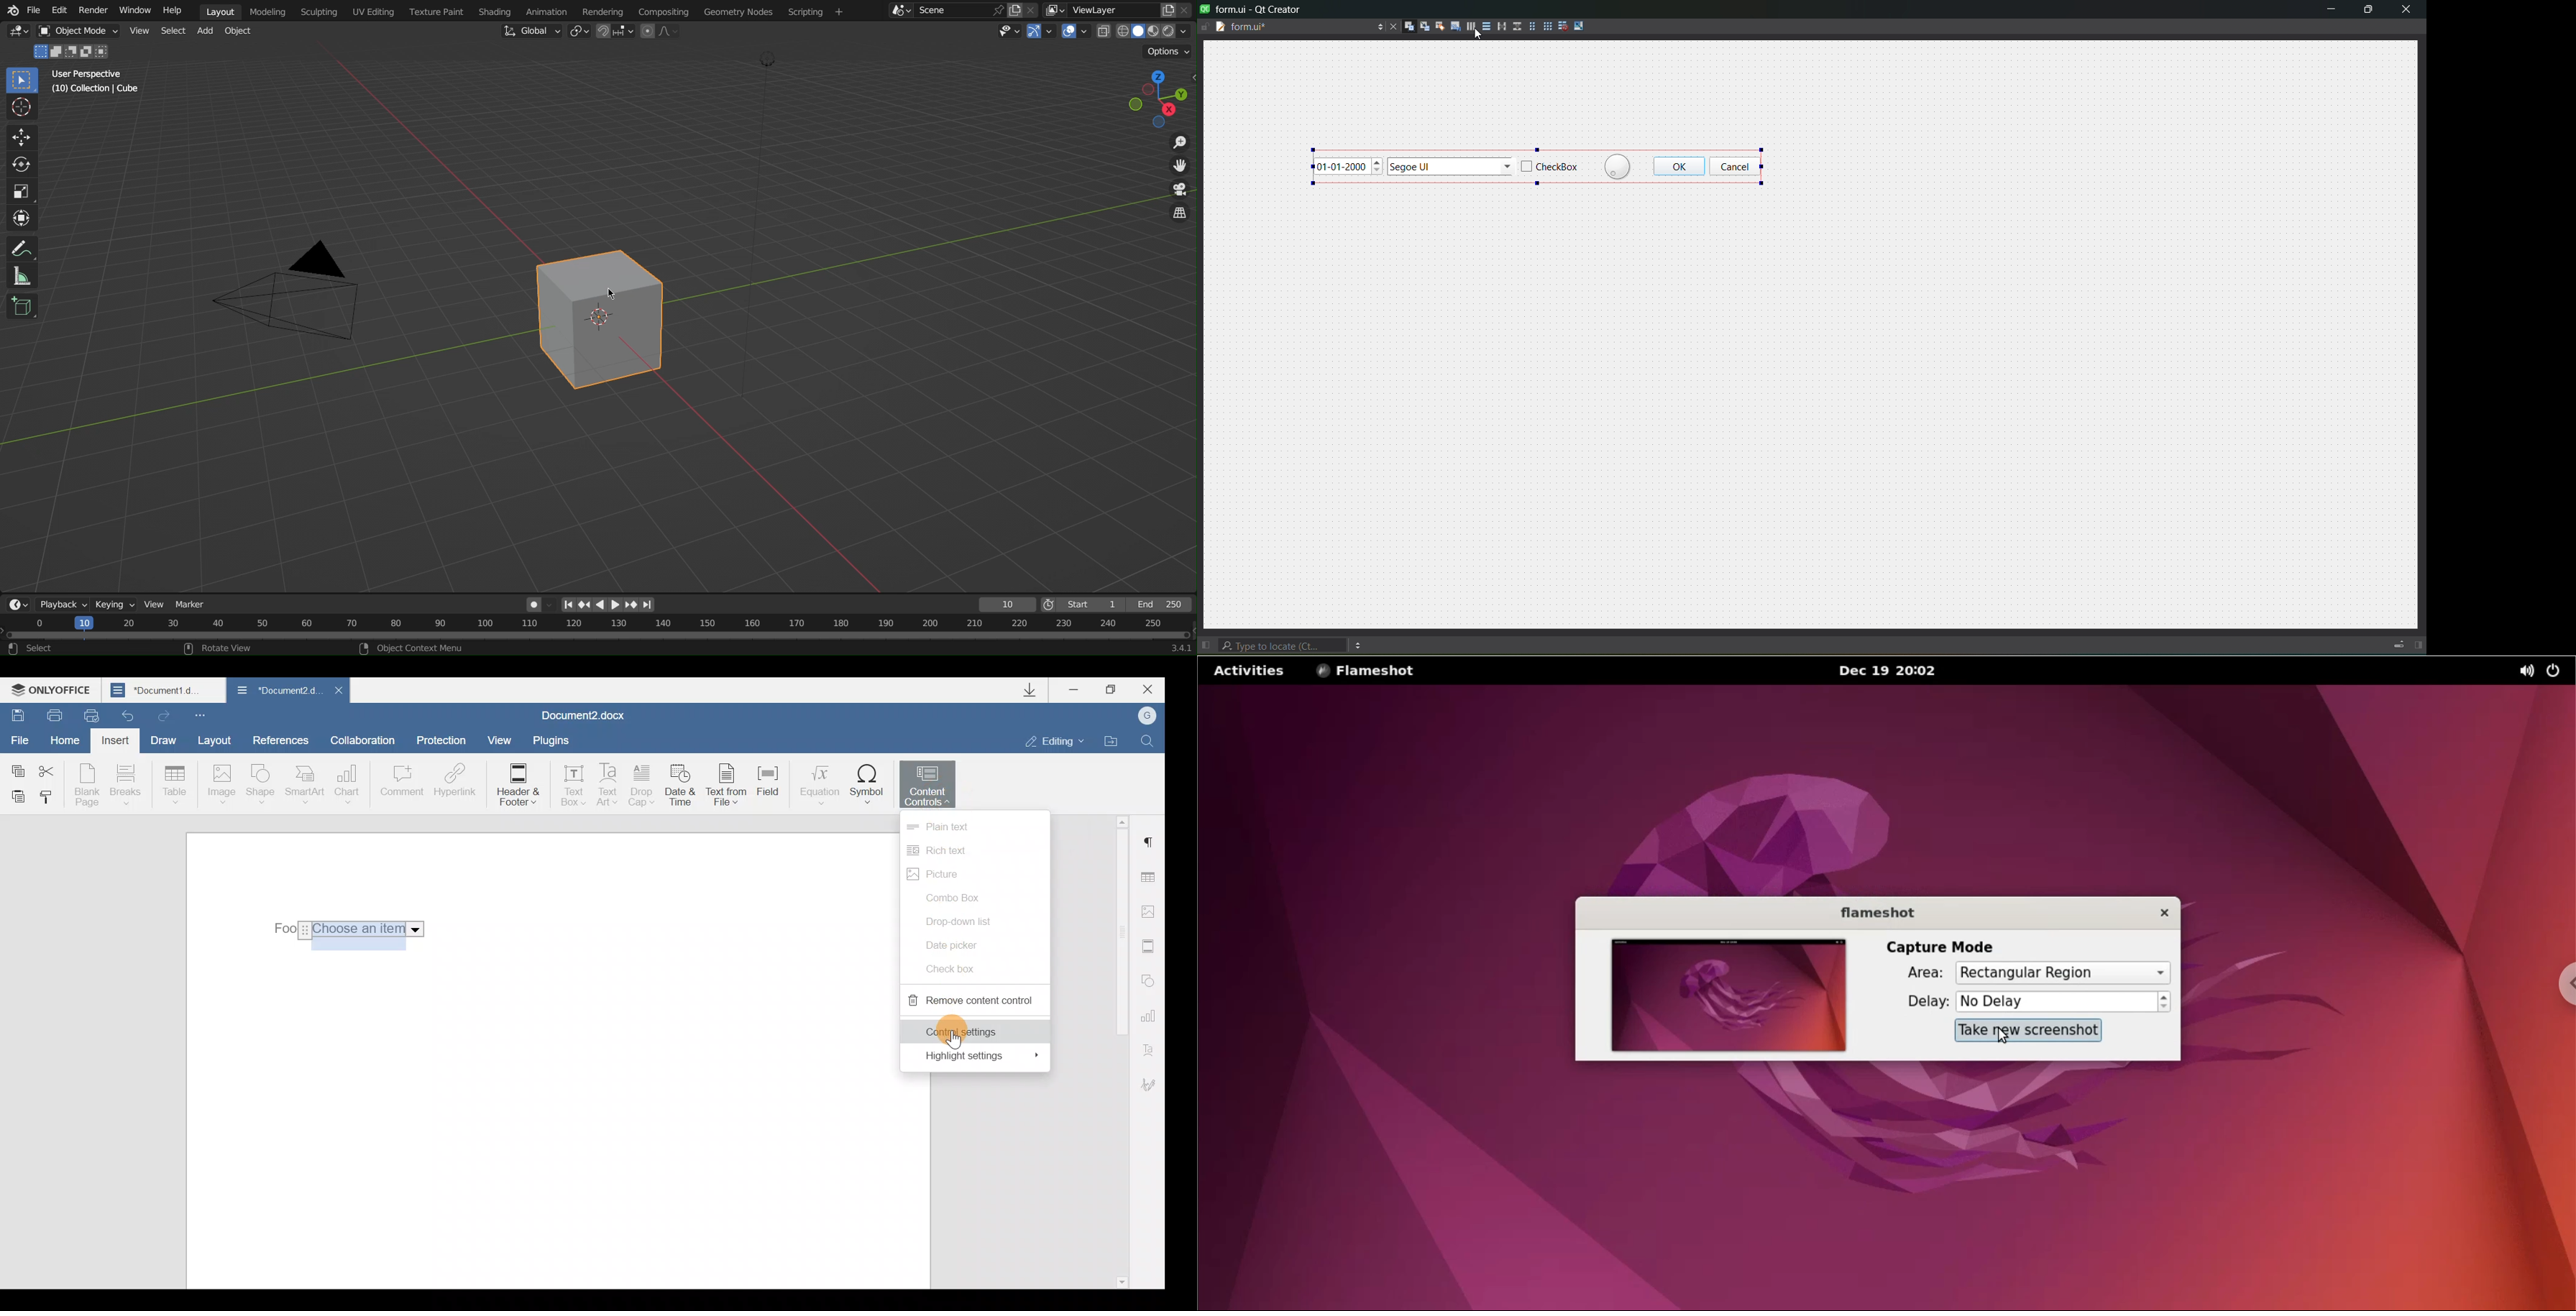 This screenshot has height=1316, width=2576. What do you see at coordinates (176, 10) in the screenshot?
I see `Help` at bounding box center [176, 10].